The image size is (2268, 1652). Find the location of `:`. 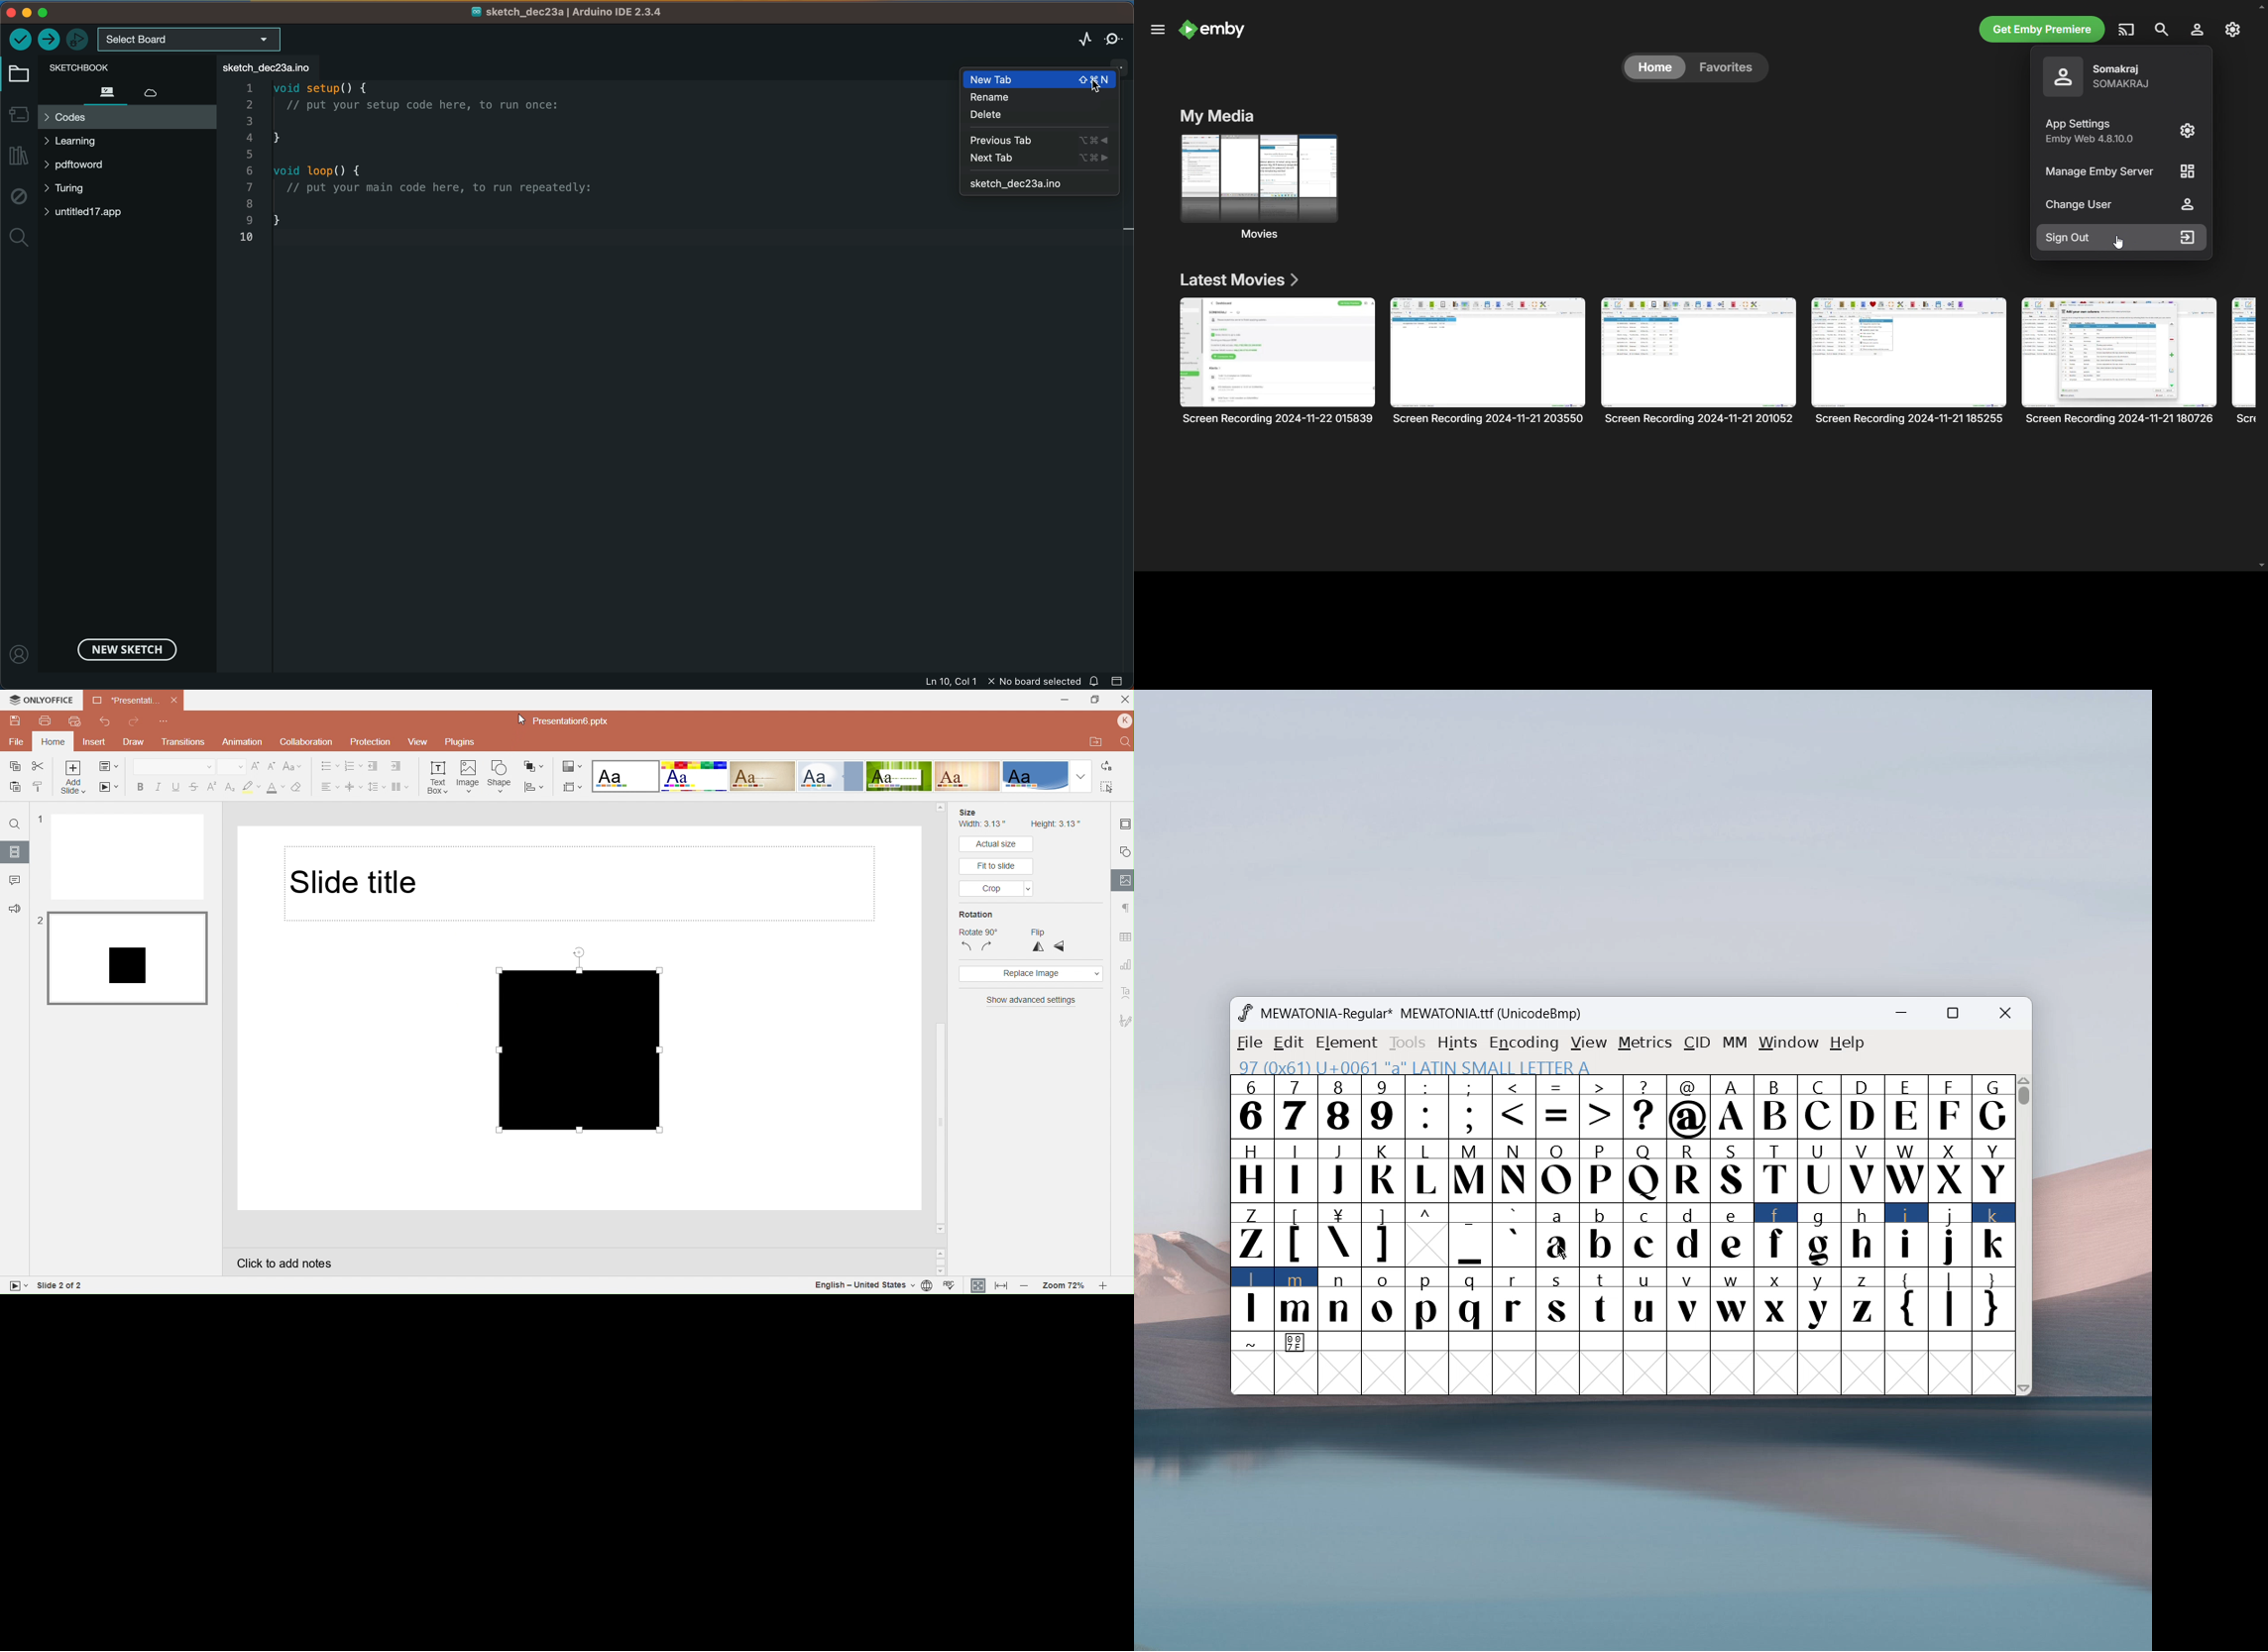

: is located at coordinates (1426, 1107).